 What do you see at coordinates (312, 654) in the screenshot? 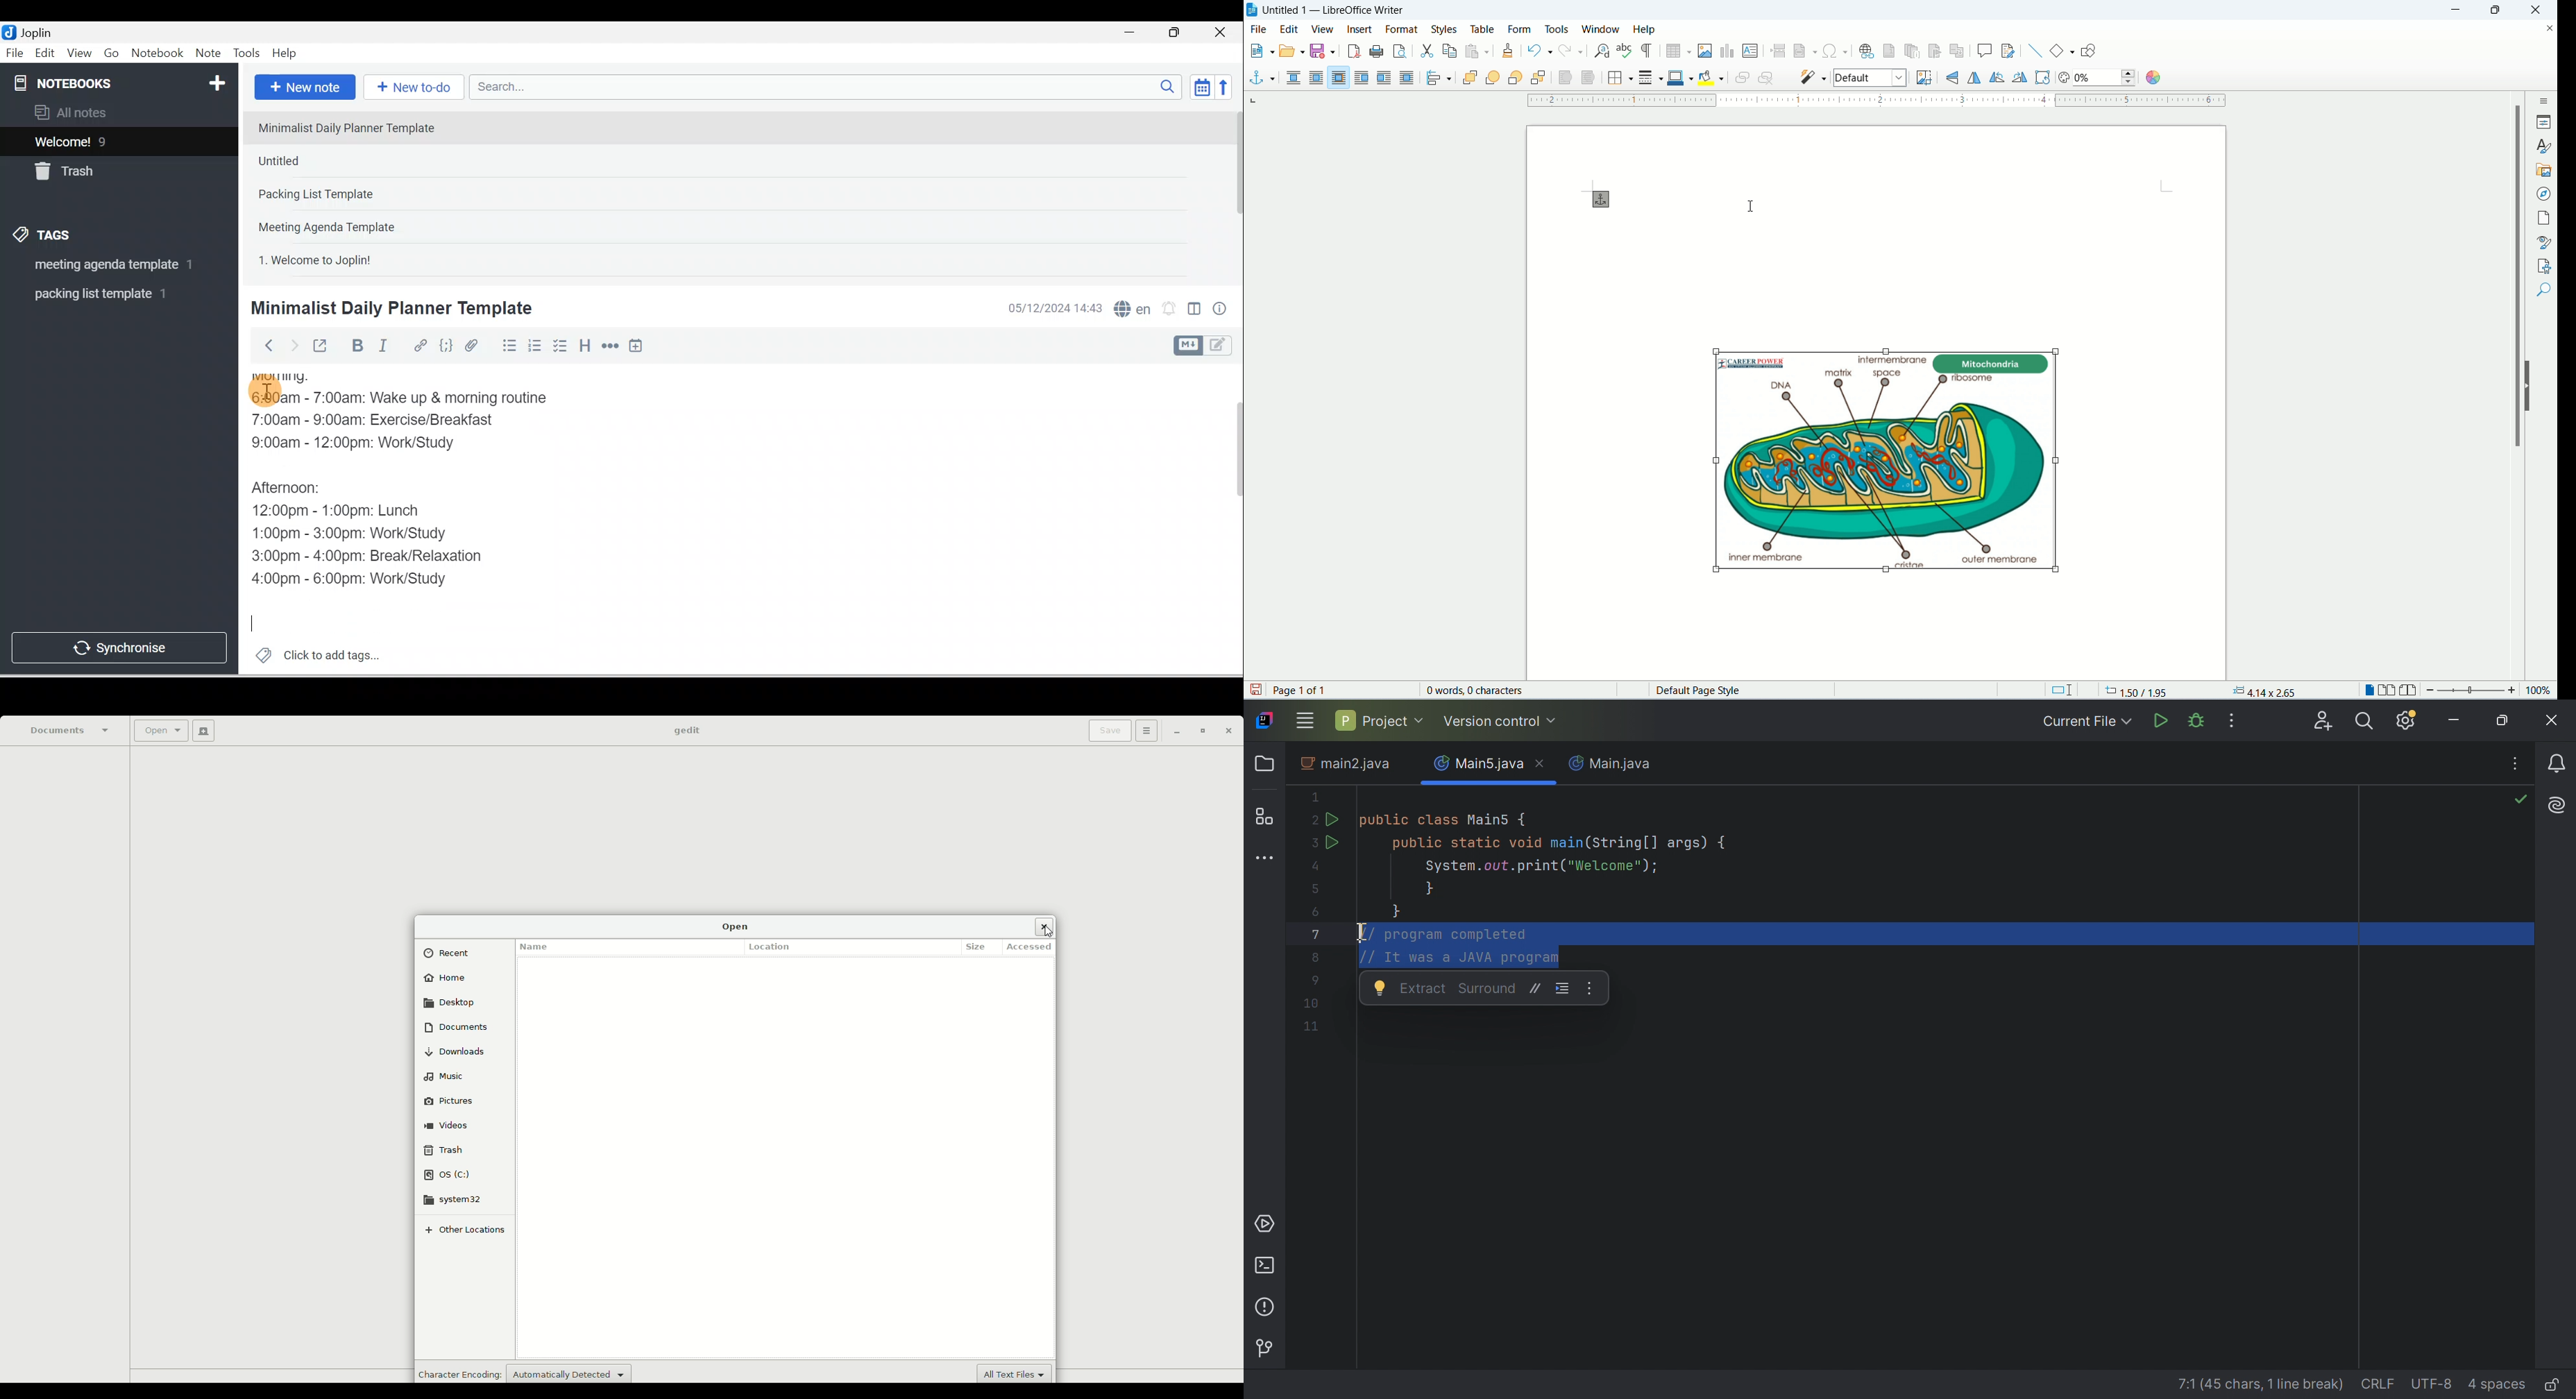
I see `Click to add tags` at bounding box center [312, 654].